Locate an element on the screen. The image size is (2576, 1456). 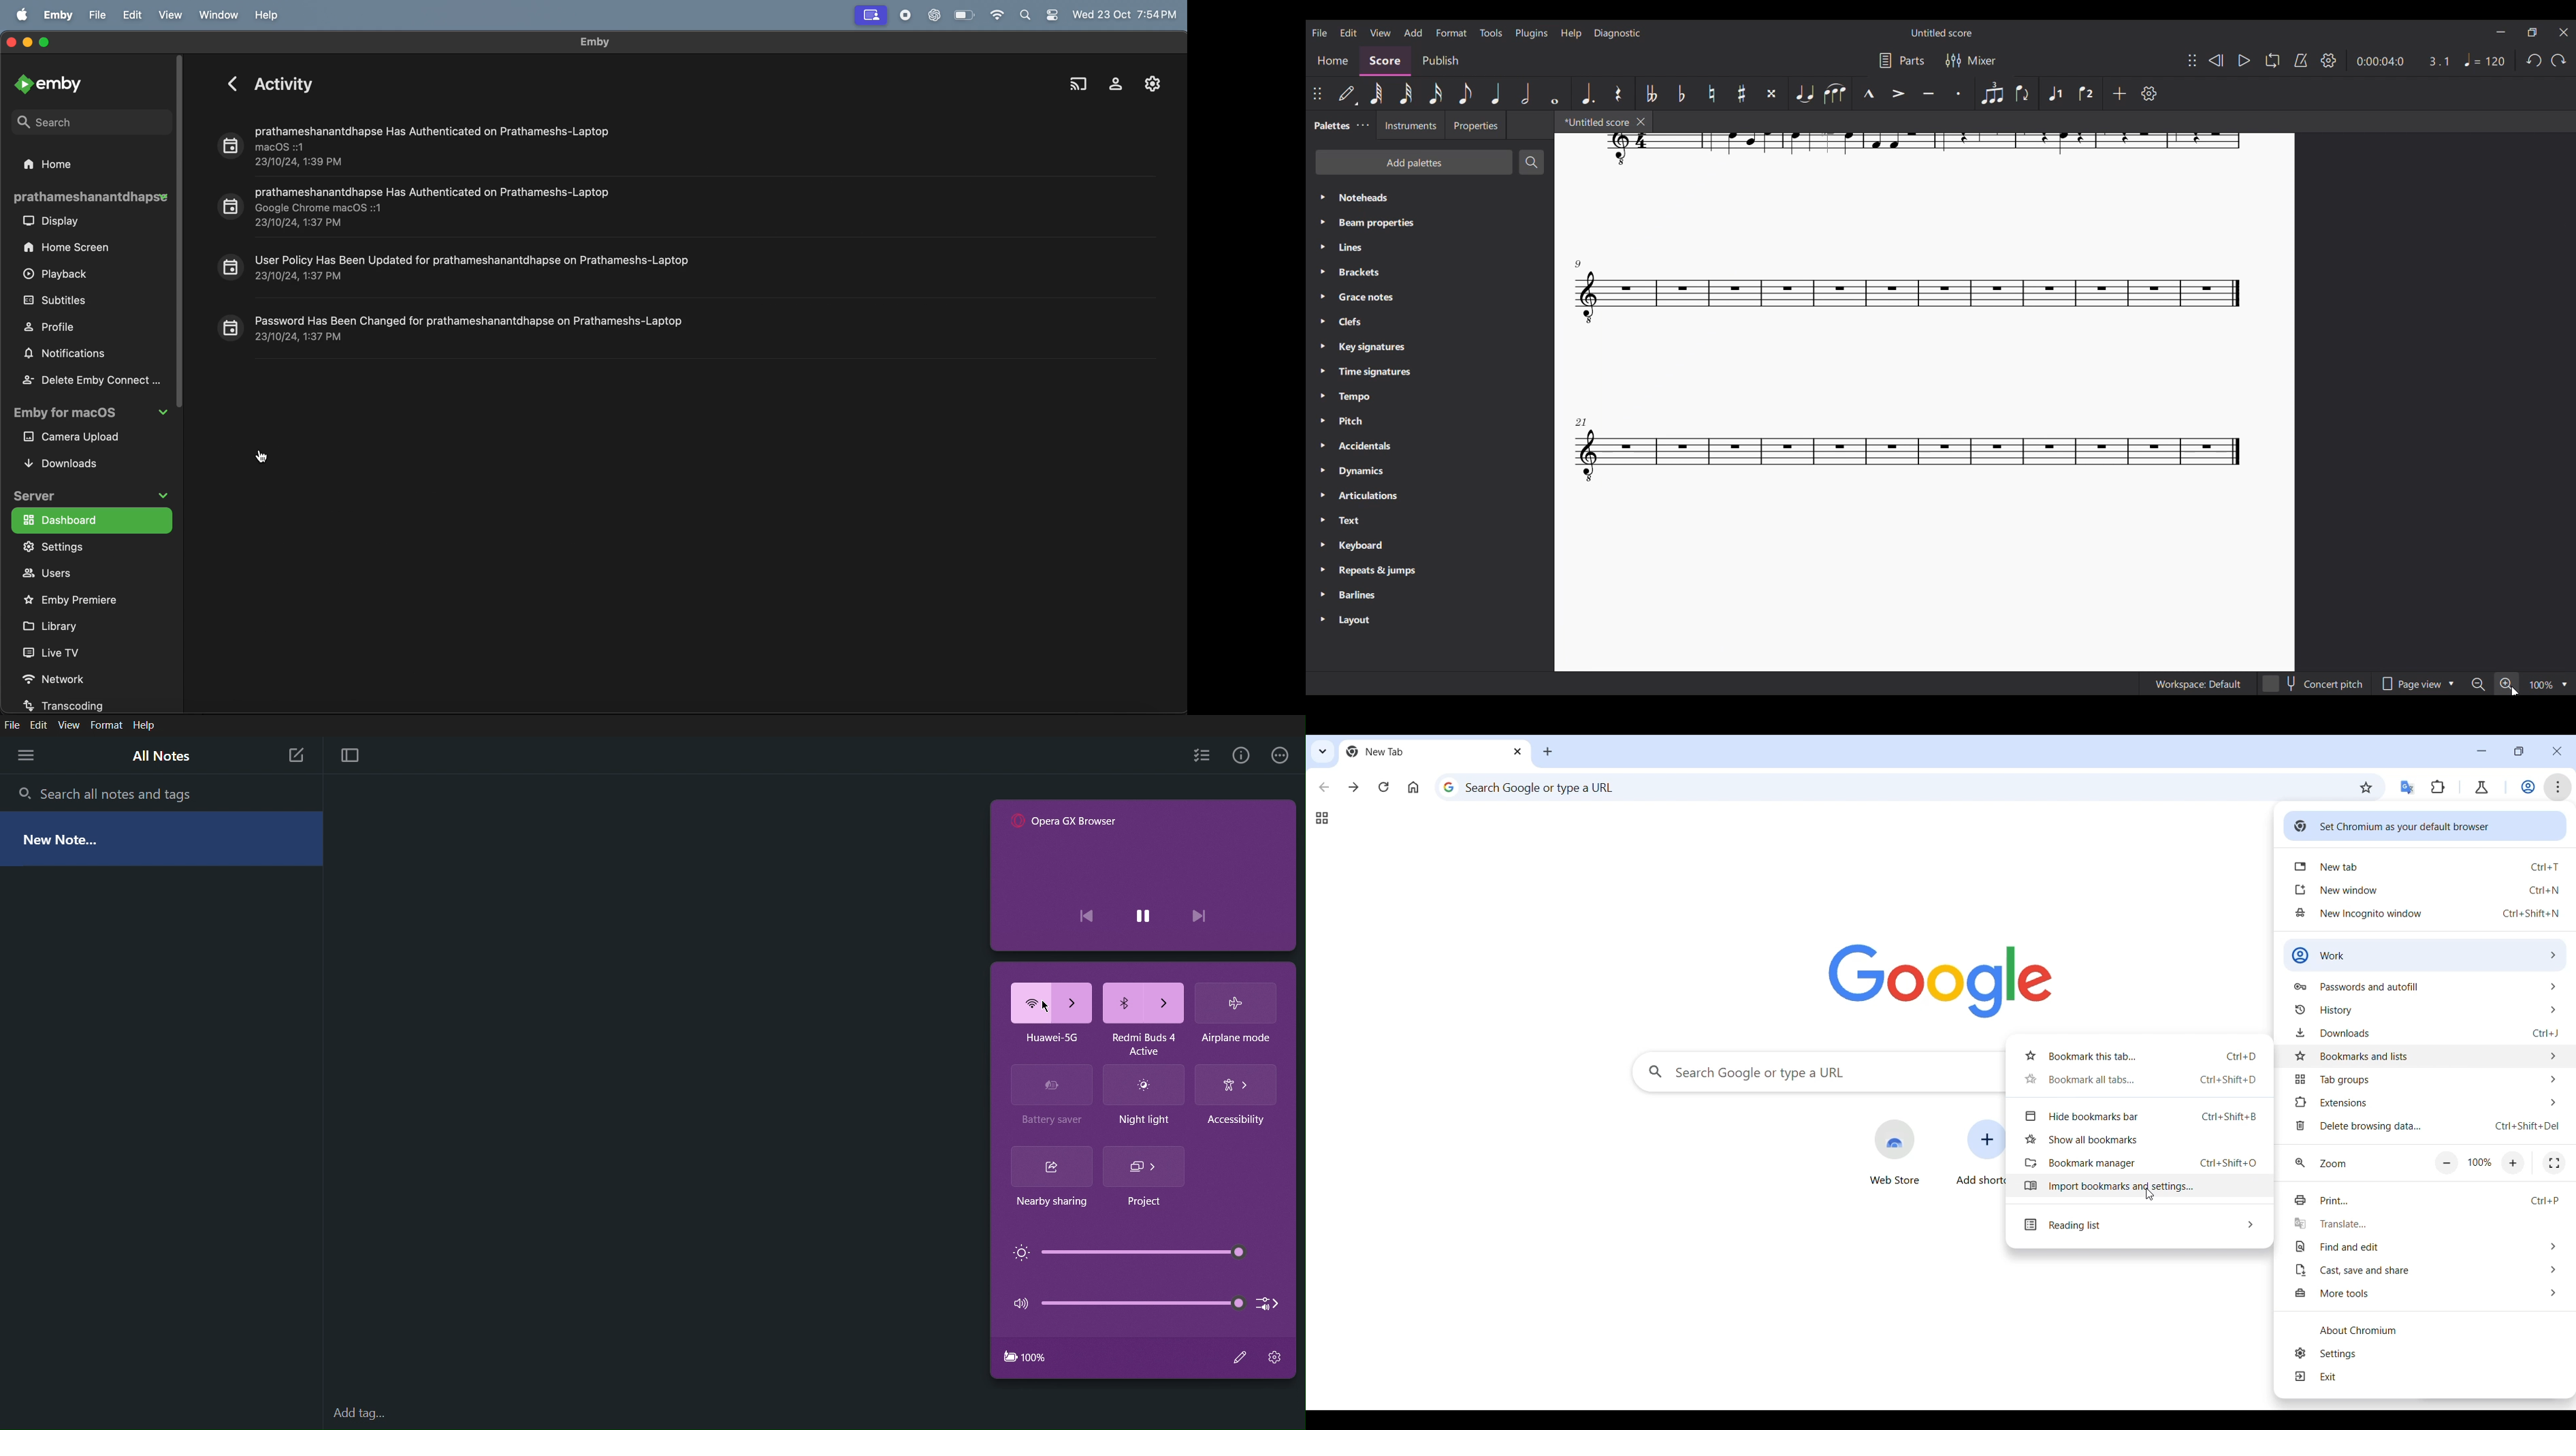
Tab groups is located at coordinates (2428, 1081).